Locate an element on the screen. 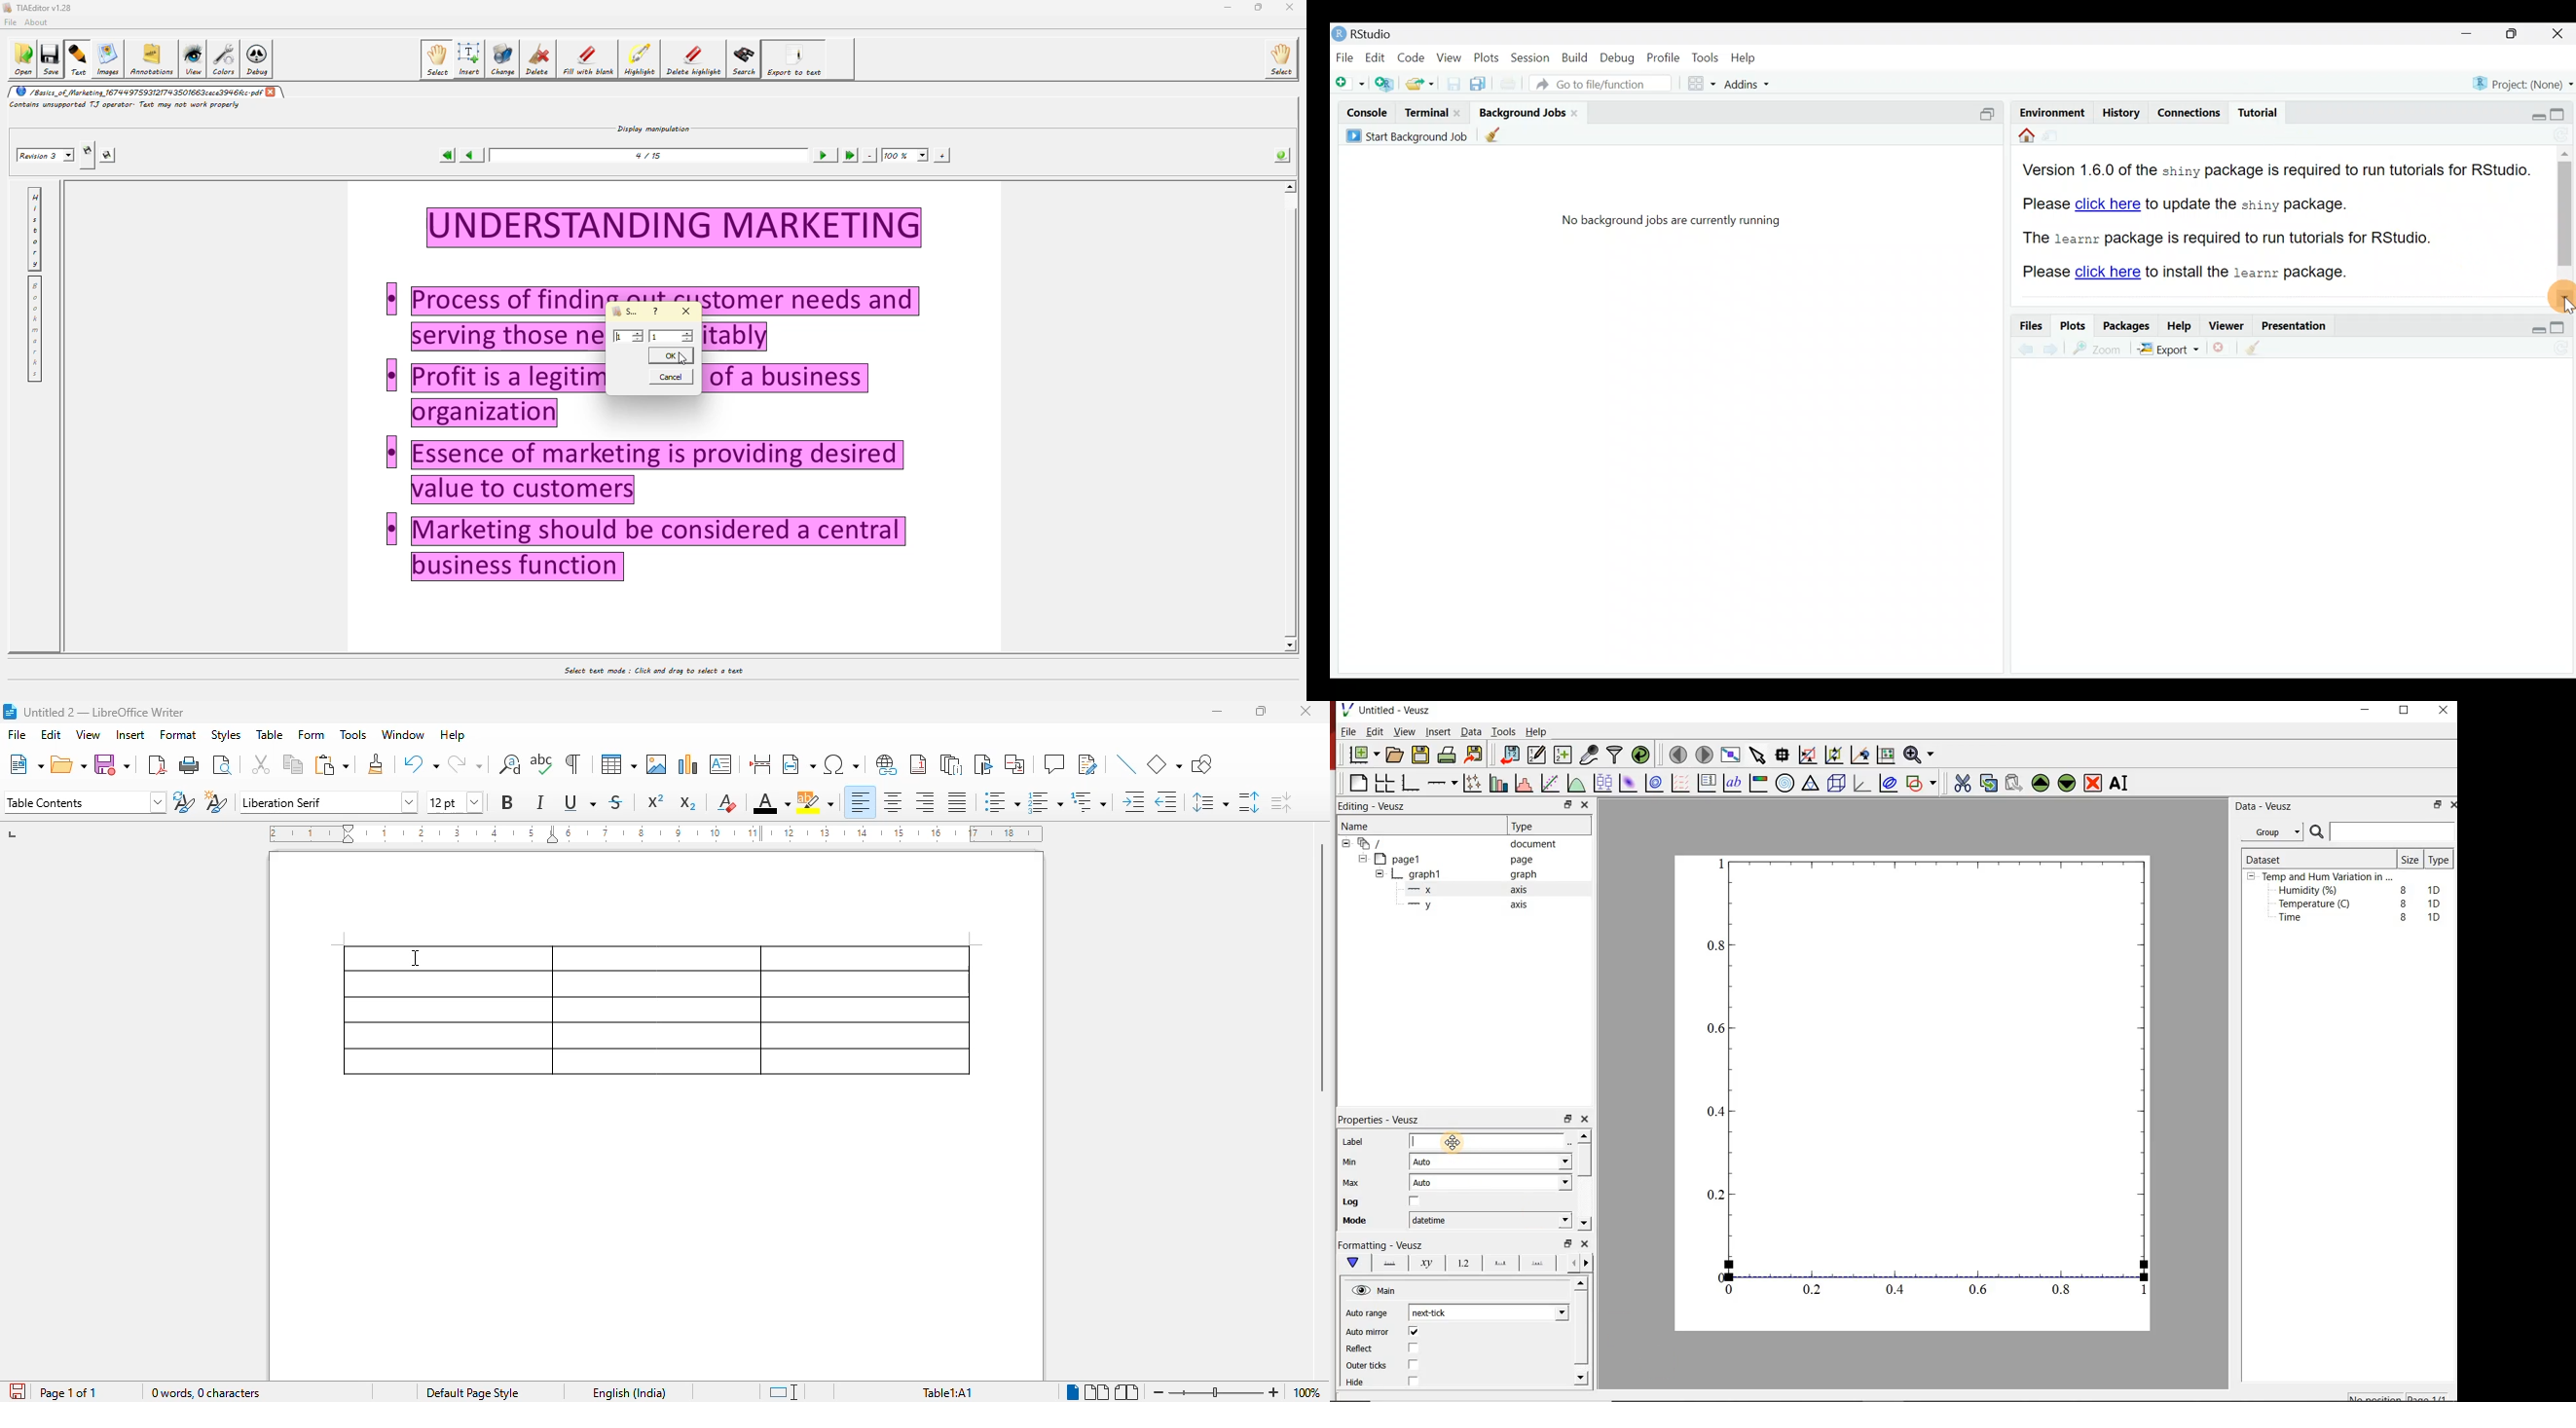 This screenshot has height=1428, width=2576. Search bar is located at coordinates (2383, 832).